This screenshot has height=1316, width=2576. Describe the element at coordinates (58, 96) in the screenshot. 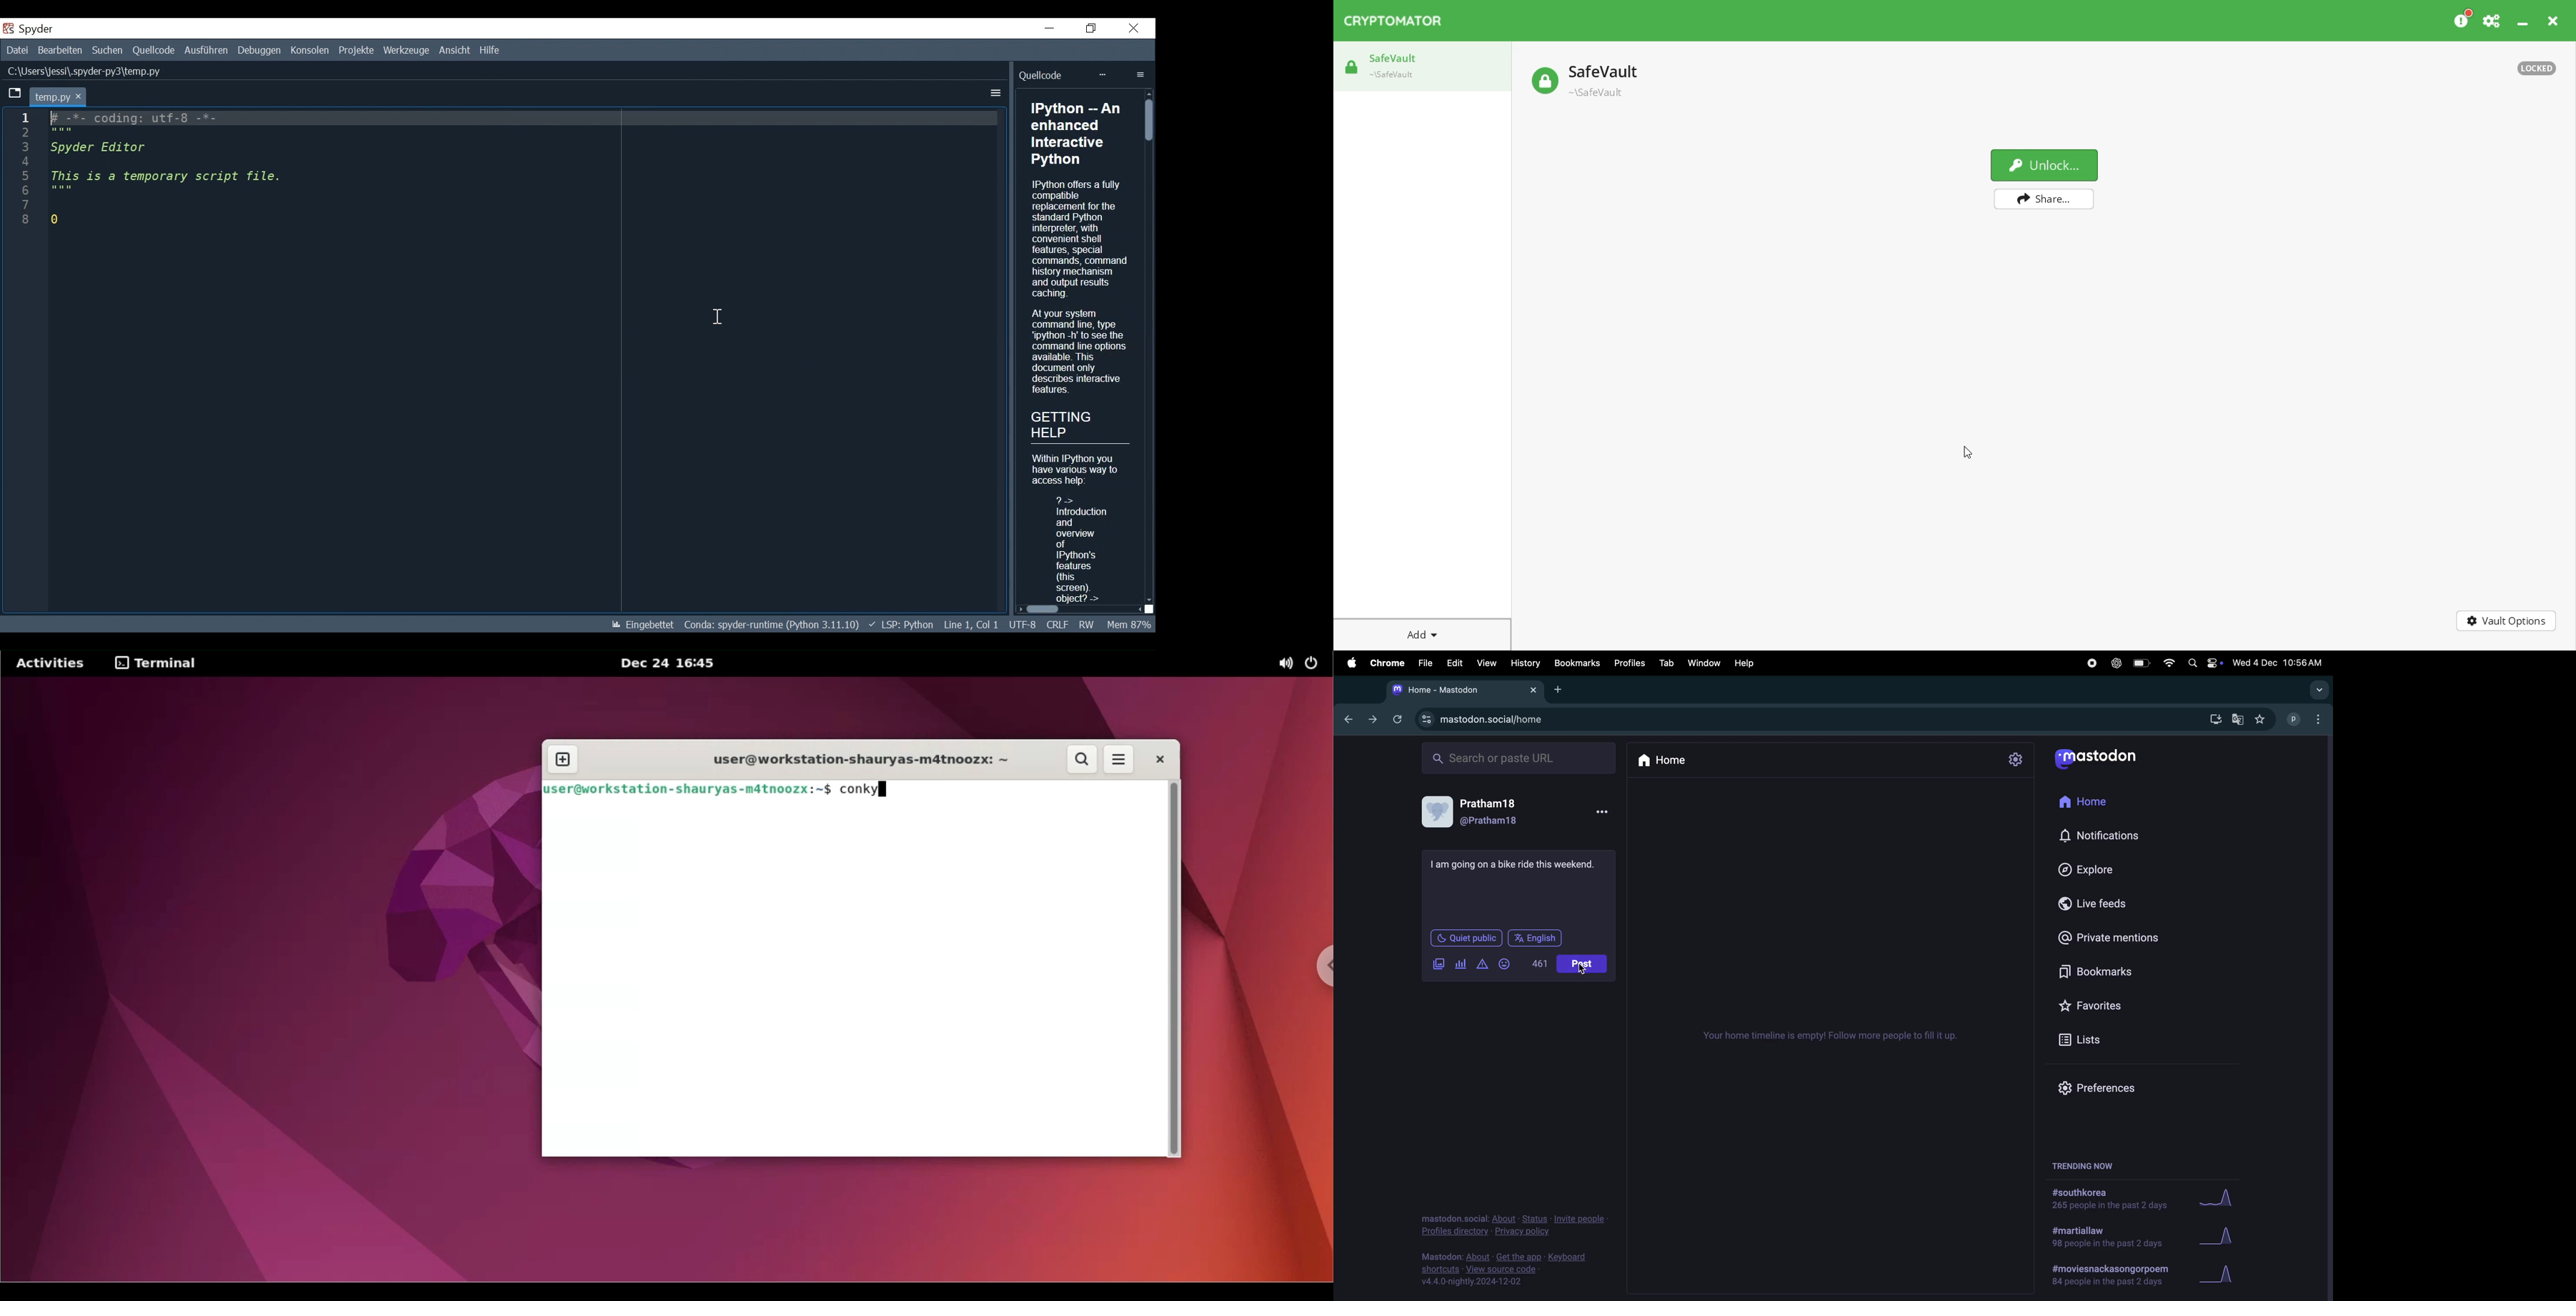

I see `temp.py` at that location.